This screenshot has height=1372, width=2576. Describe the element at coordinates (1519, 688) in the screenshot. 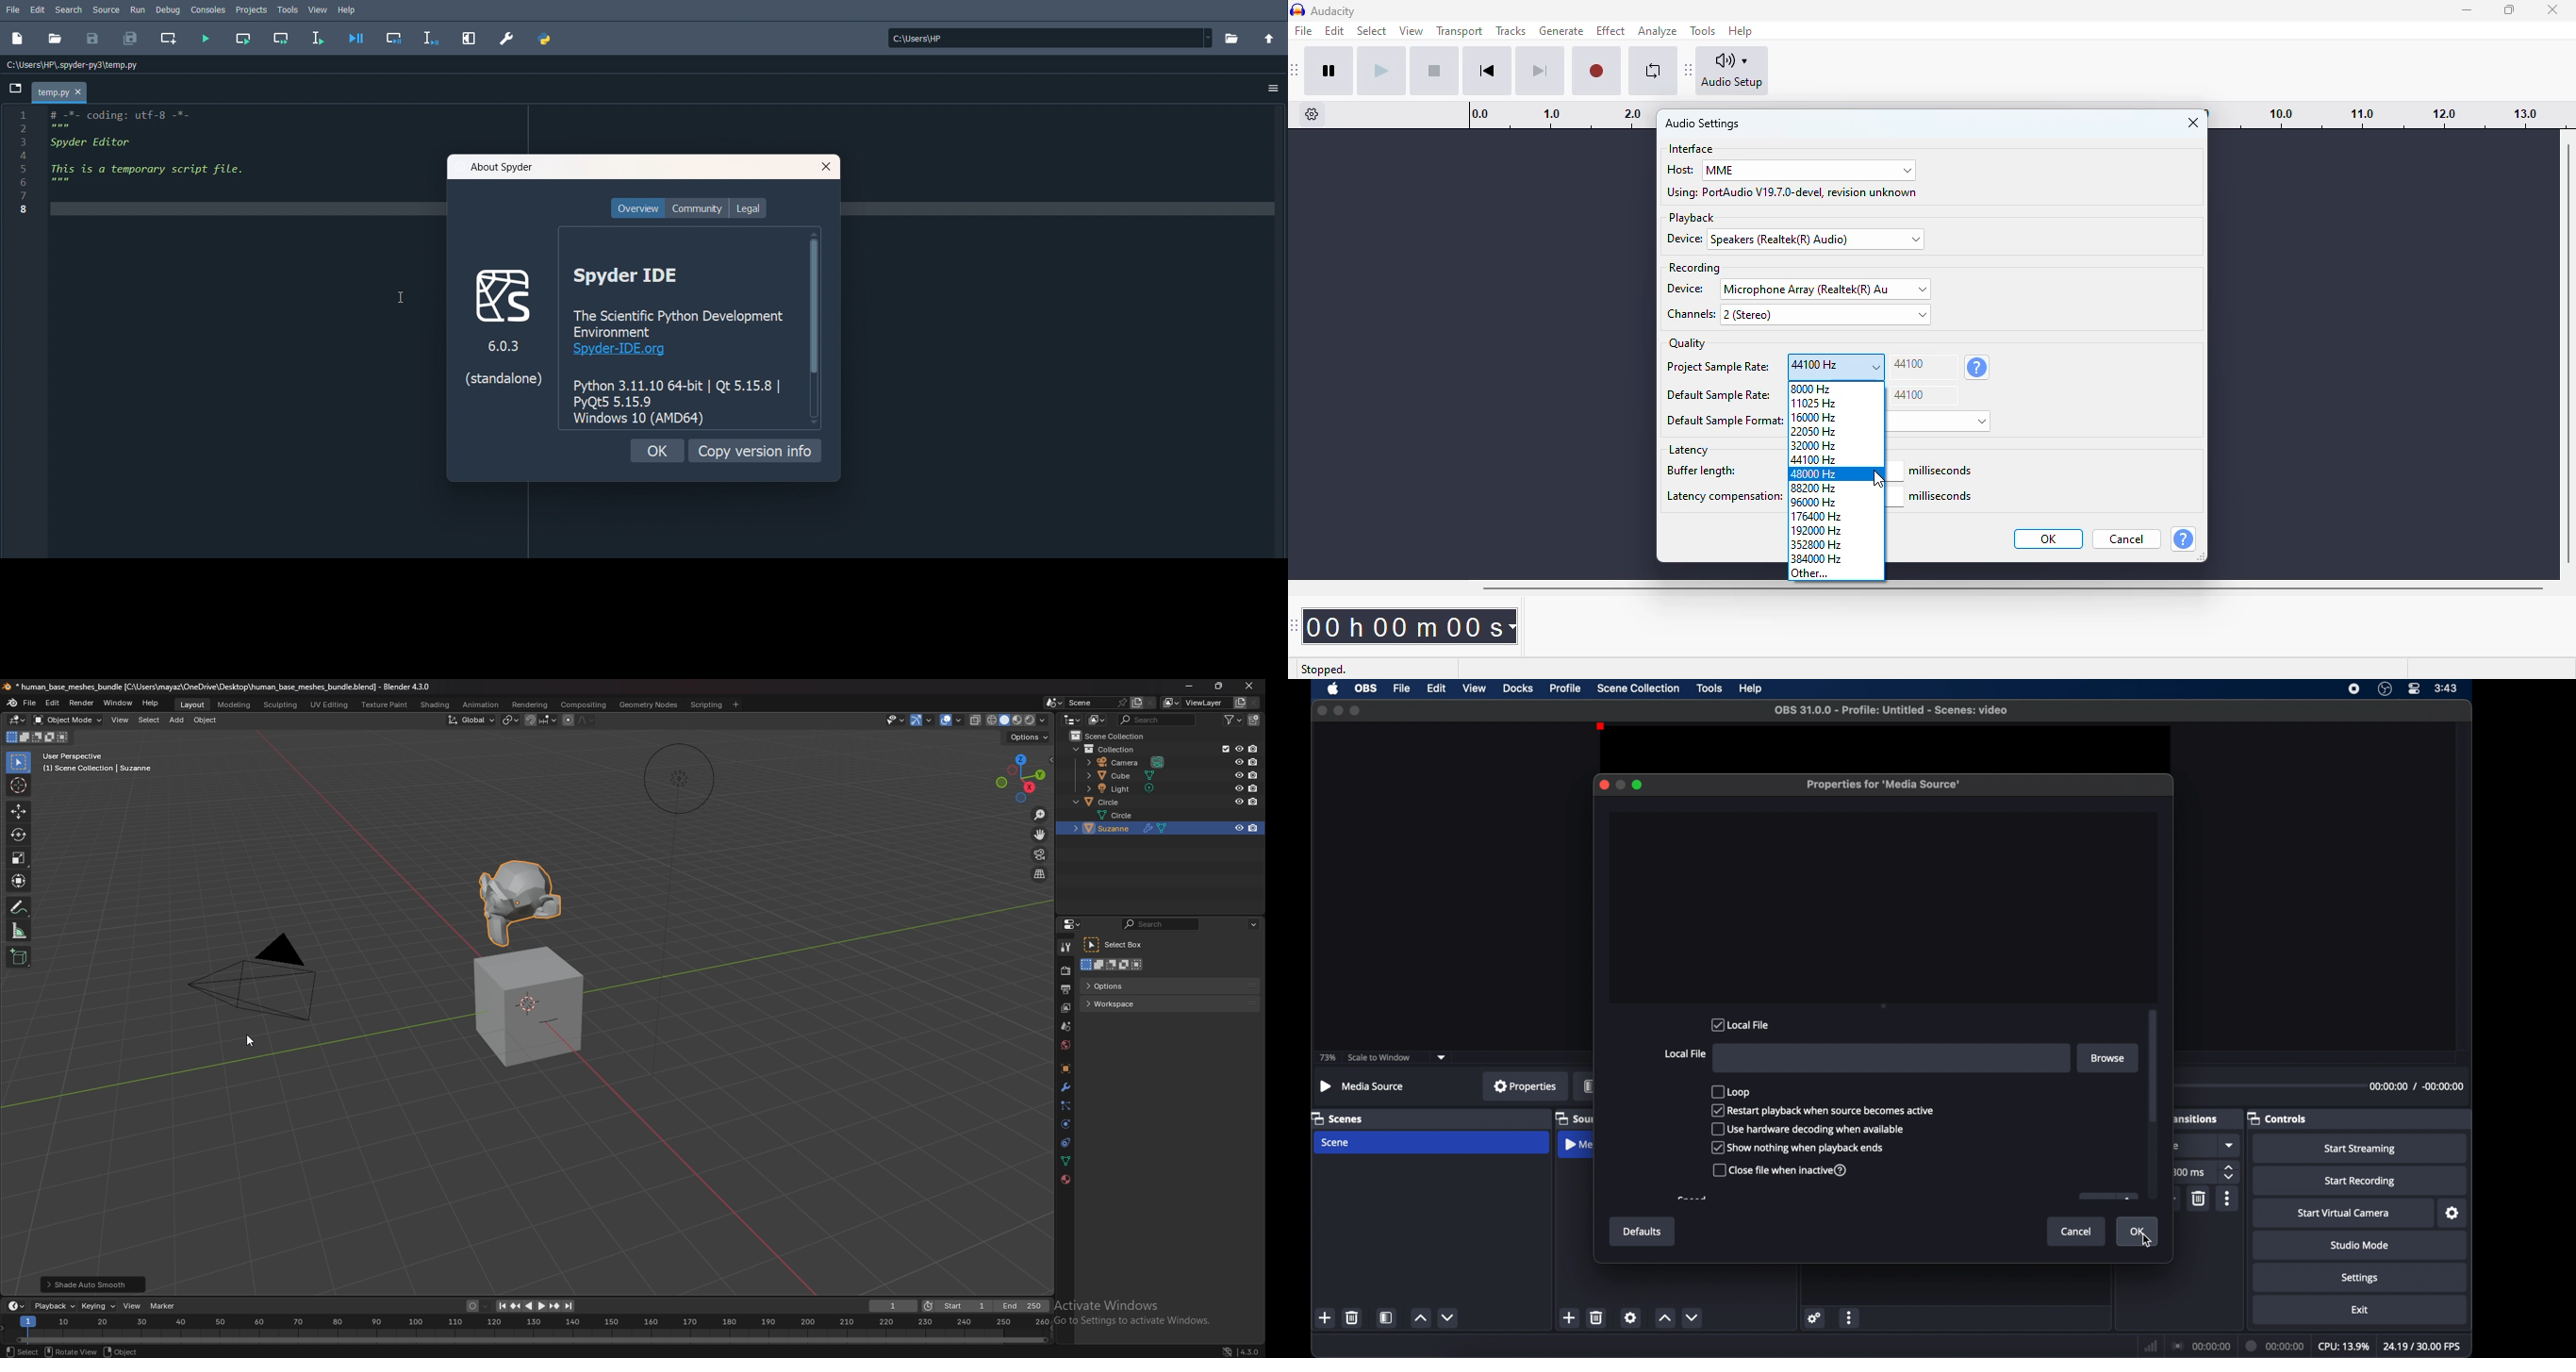

I see `docks` at that location.